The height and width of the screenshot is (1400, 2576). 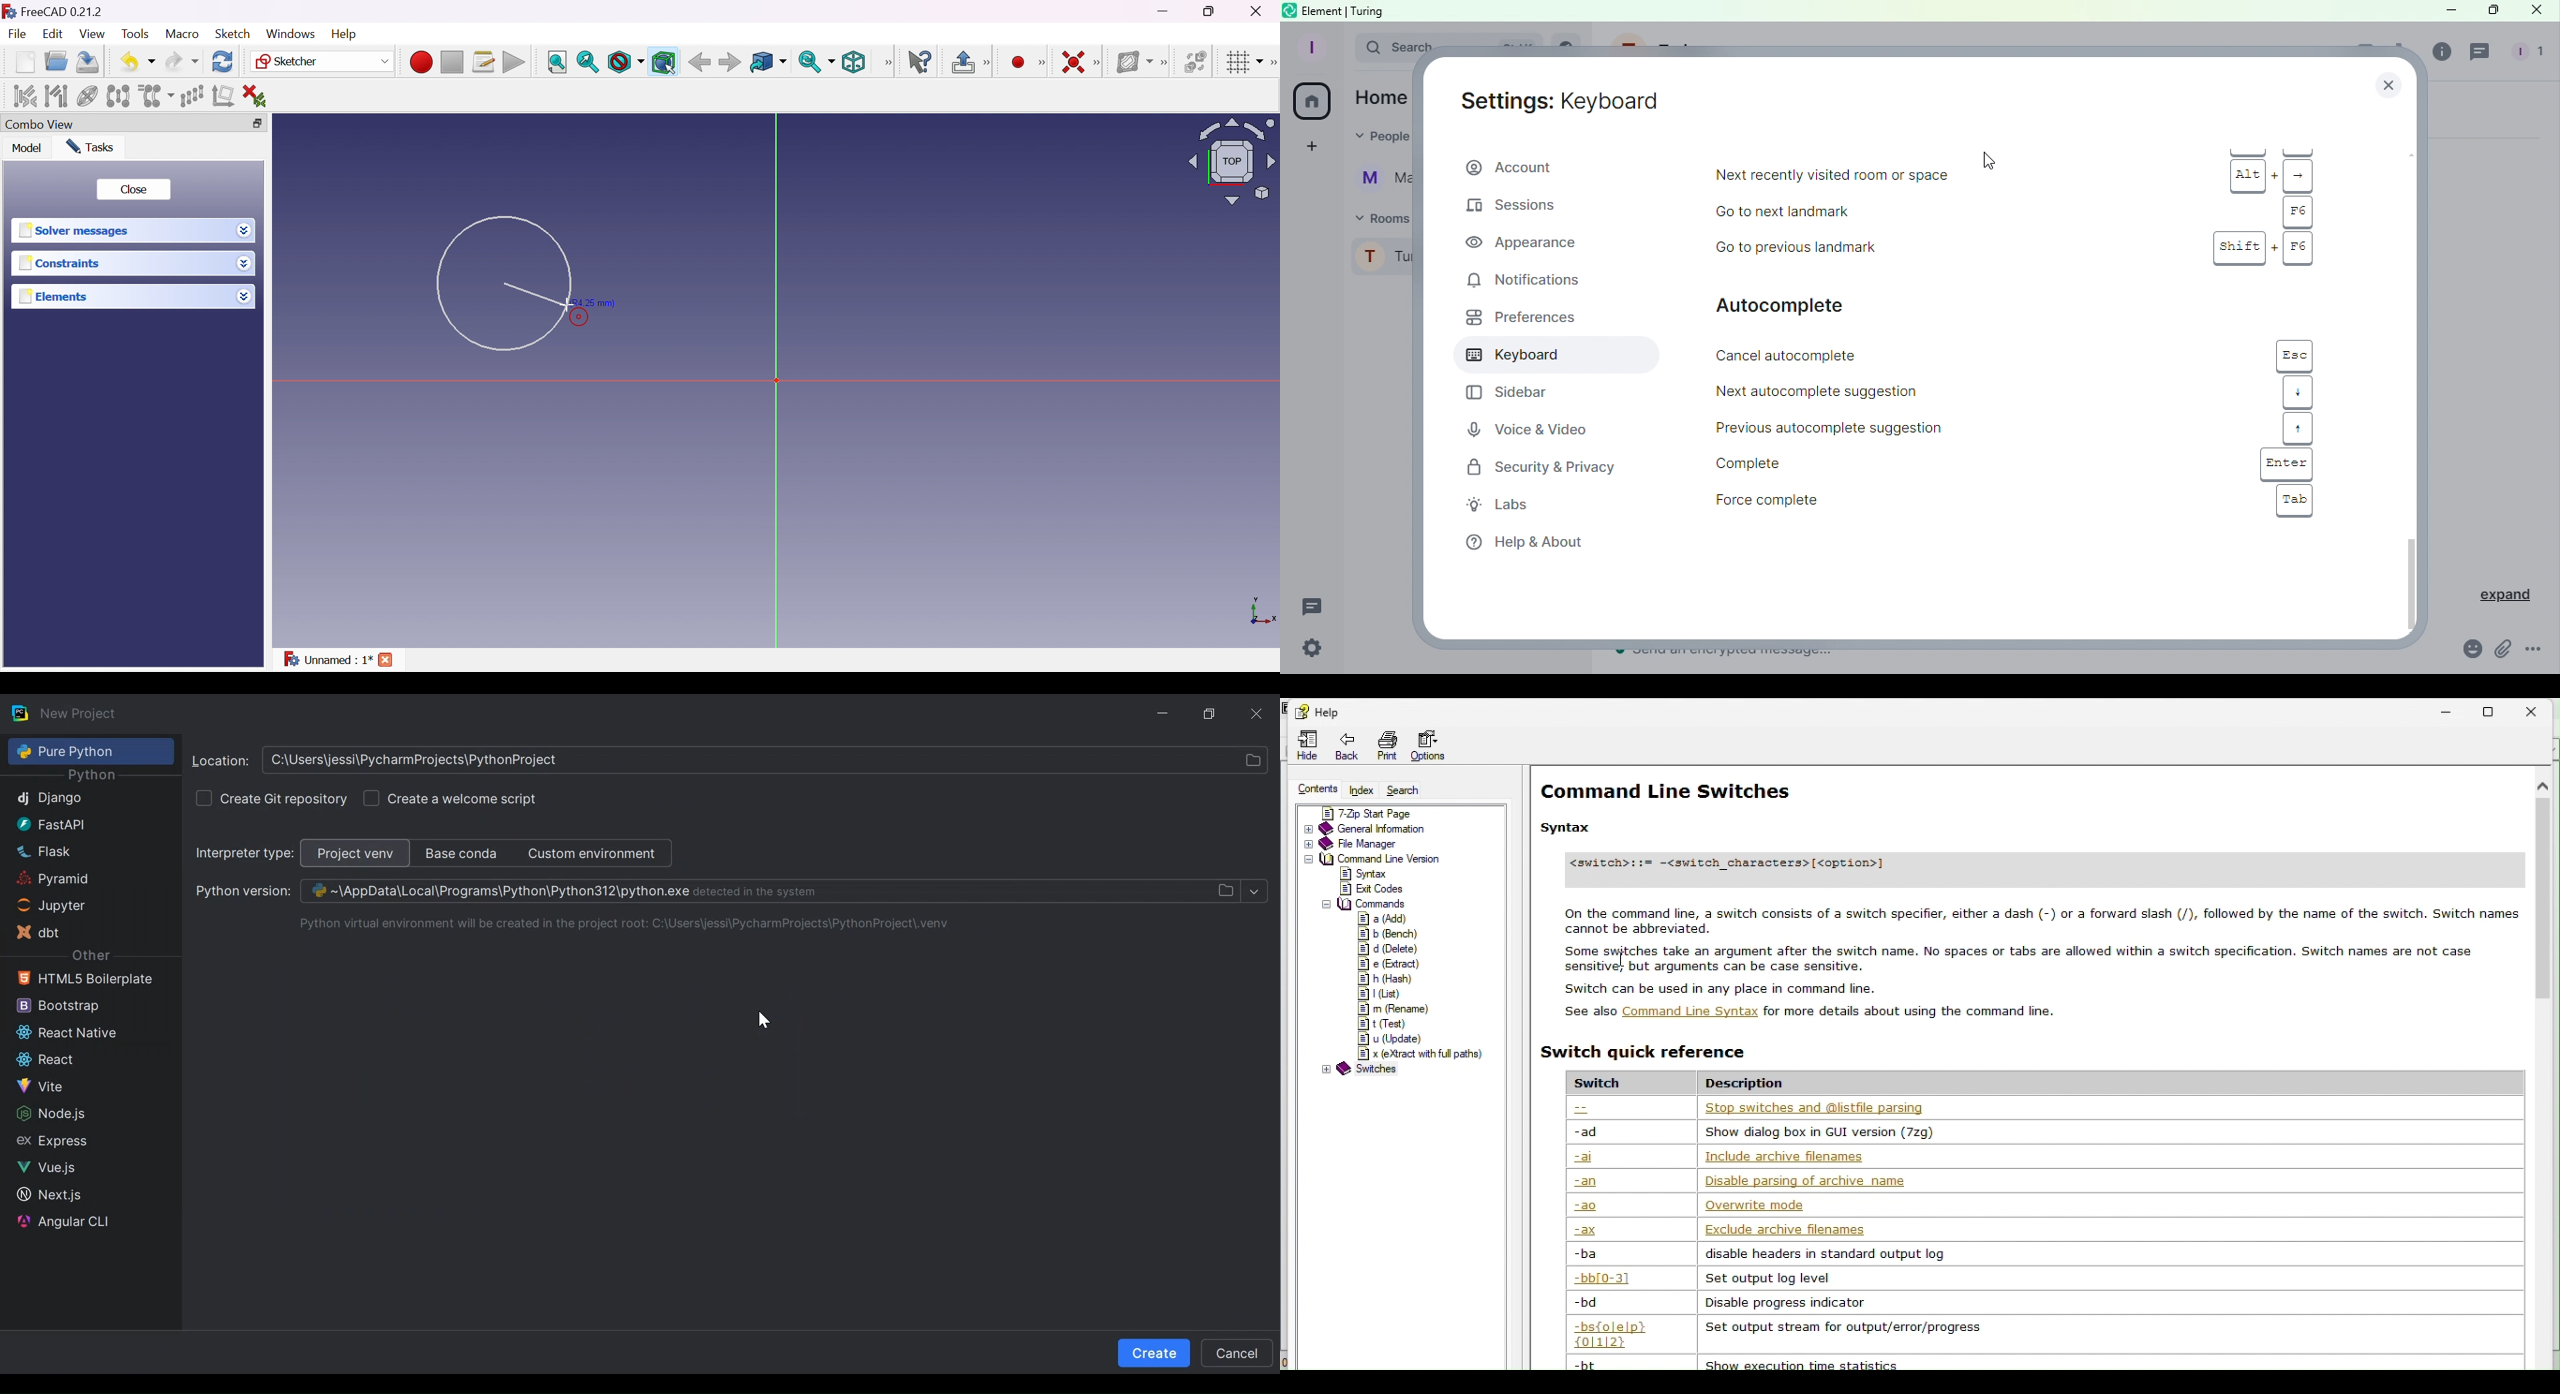 What do you see at coordinates (1772, 1277) in the screenshot?
I see `set output log level` at bounding box center [1772, 1277].